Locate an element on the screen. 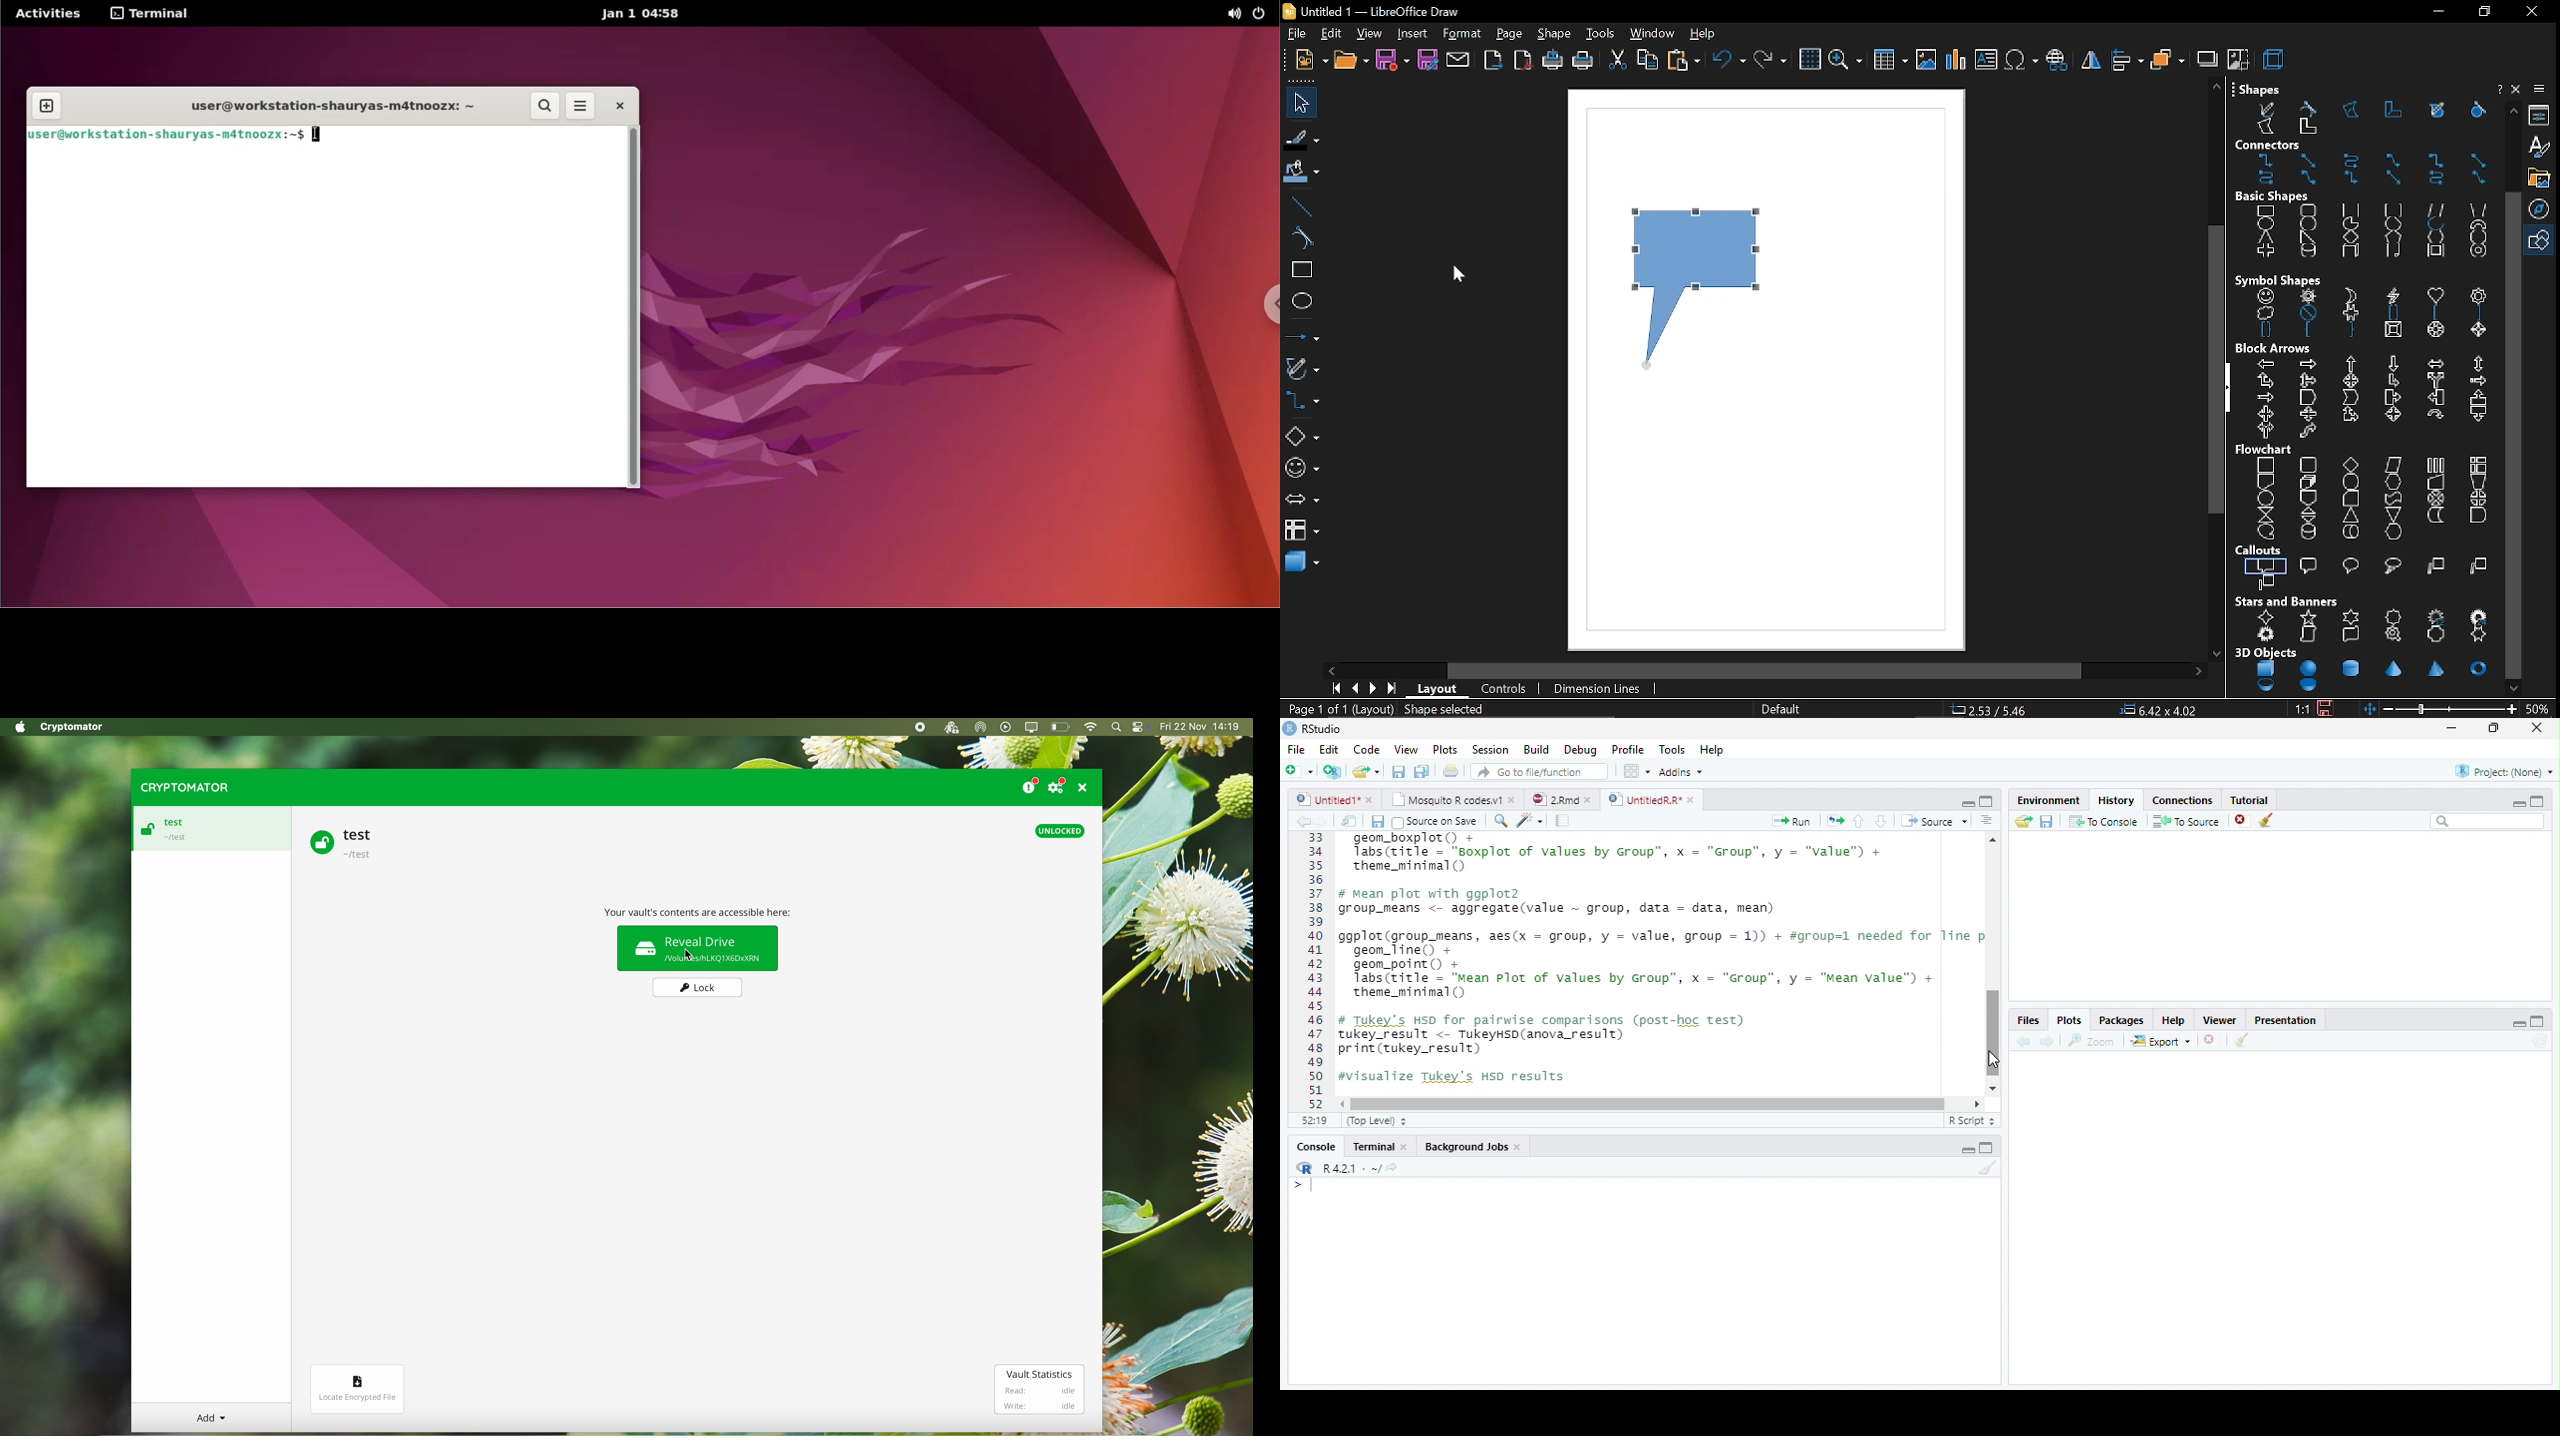  flower is located at coordinates (2478, 295).